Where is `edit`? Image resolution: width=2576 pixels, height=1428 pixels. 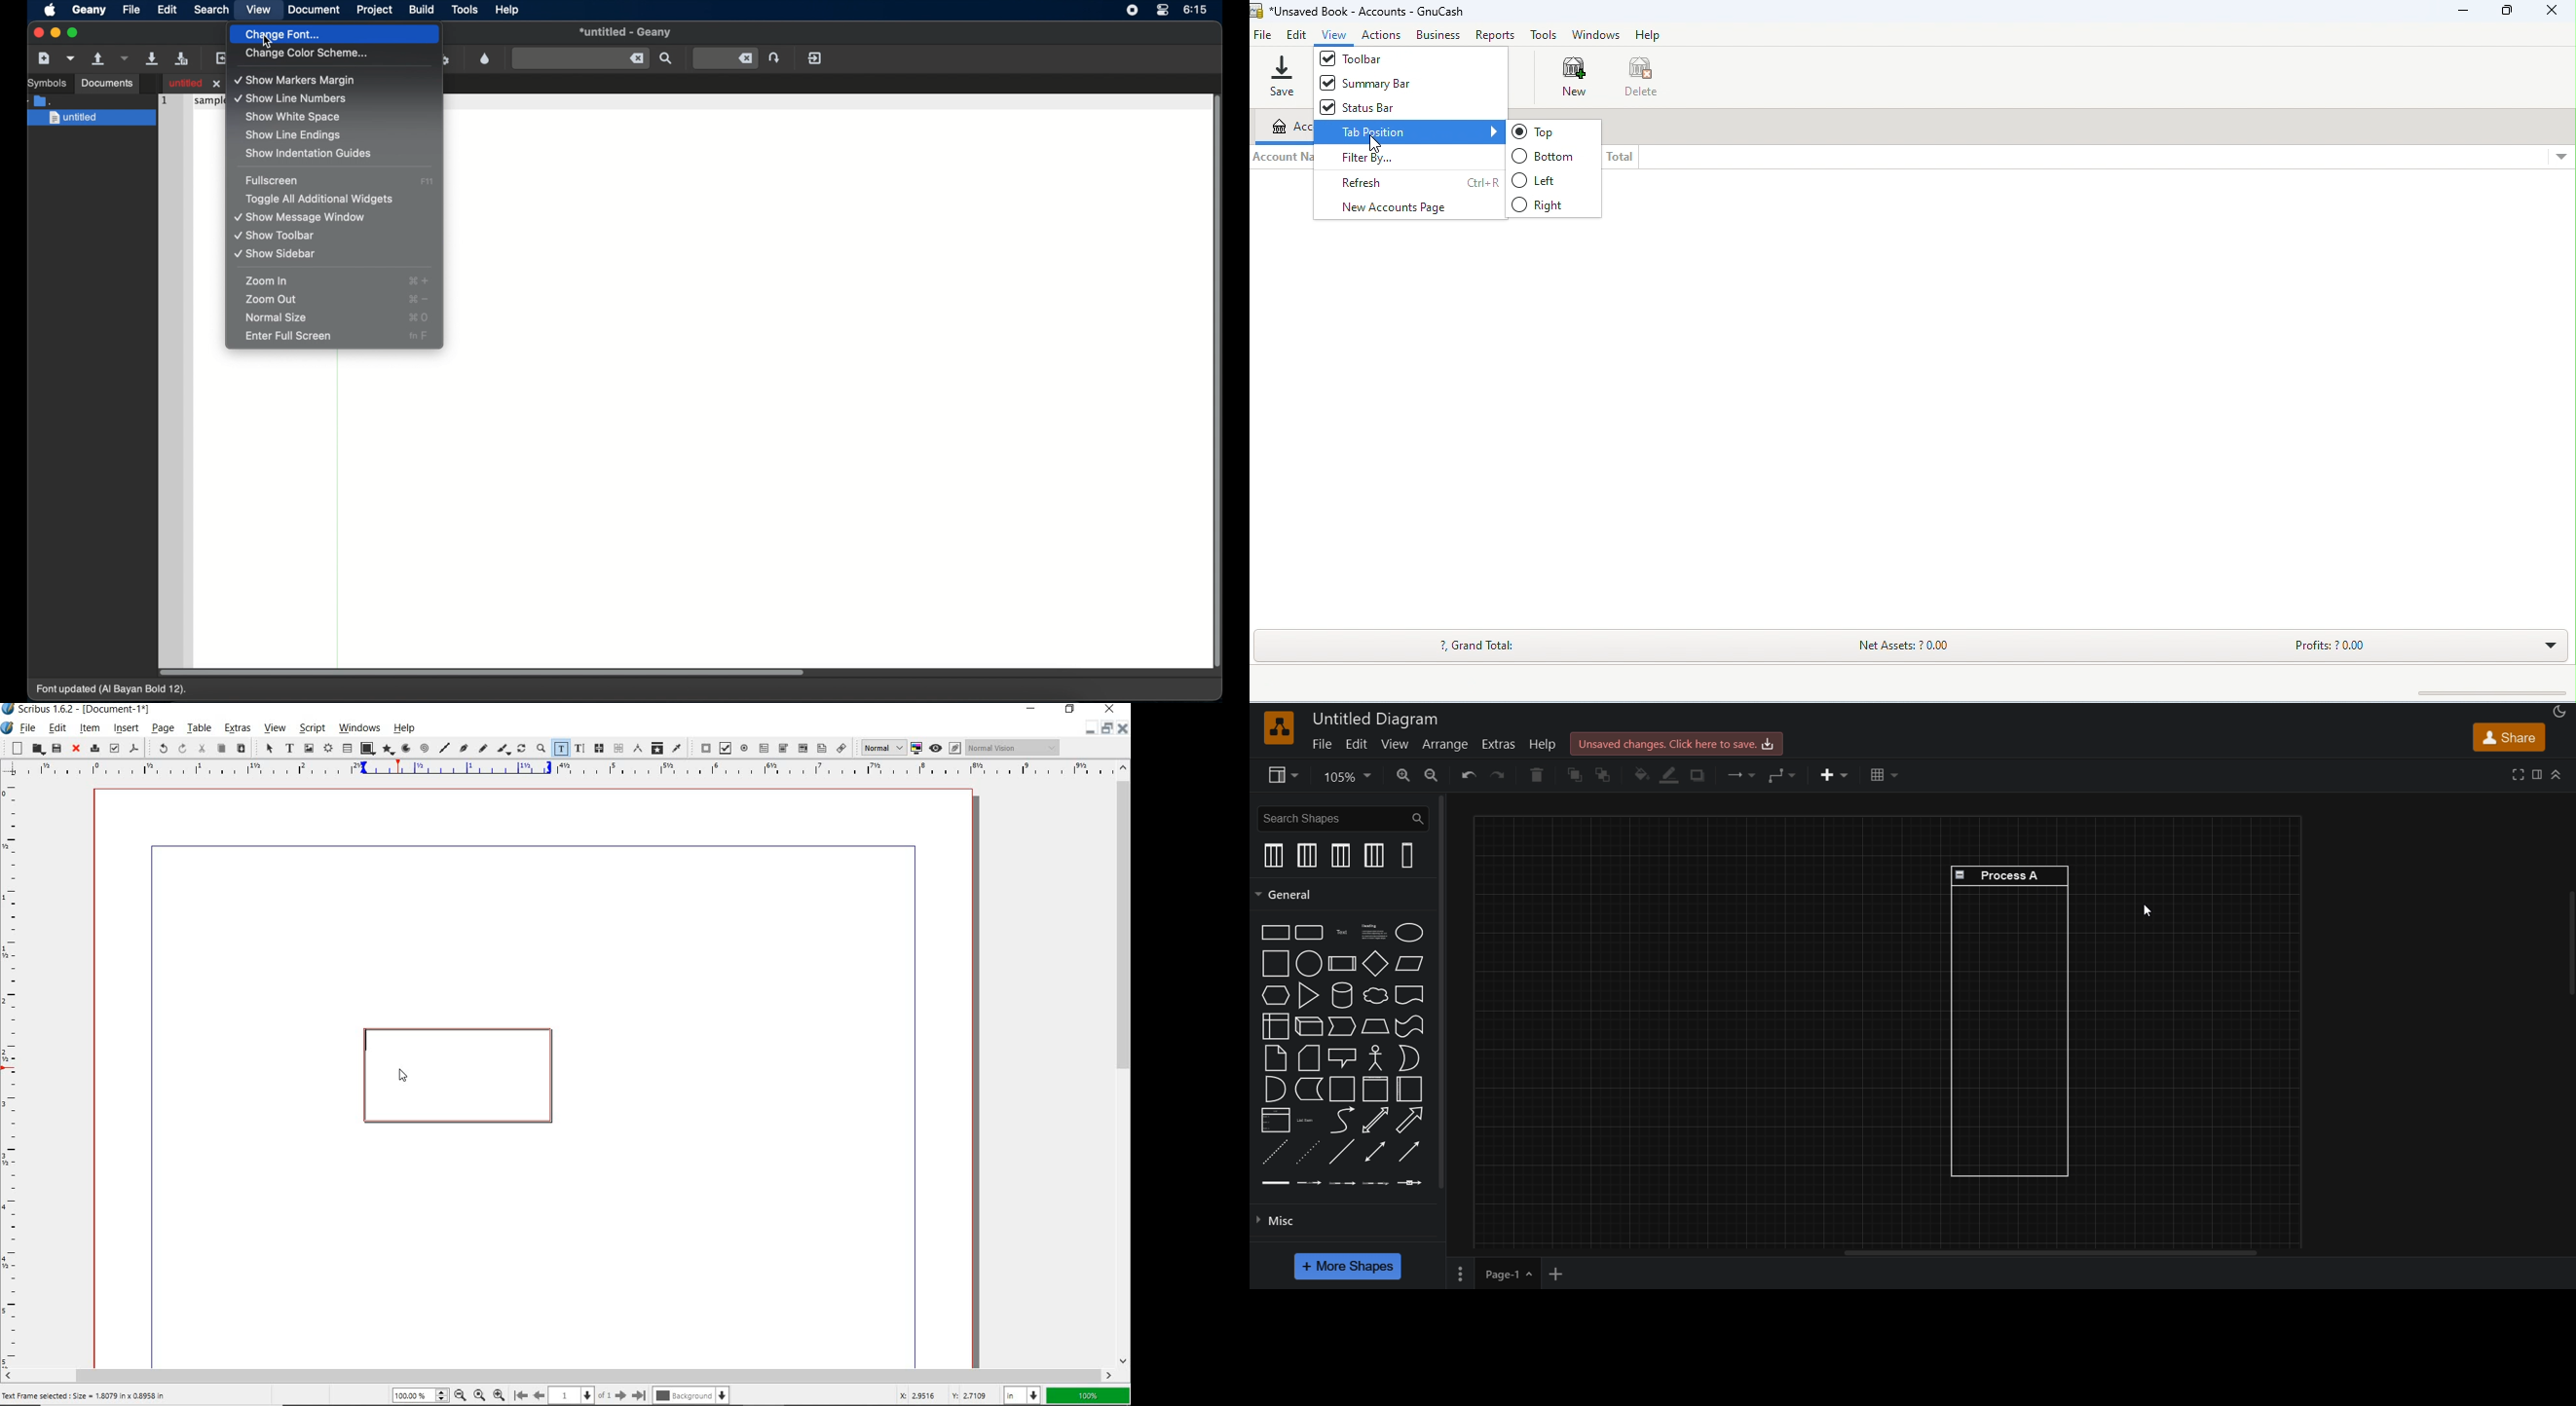 edit is located at coordinates (56, 729).